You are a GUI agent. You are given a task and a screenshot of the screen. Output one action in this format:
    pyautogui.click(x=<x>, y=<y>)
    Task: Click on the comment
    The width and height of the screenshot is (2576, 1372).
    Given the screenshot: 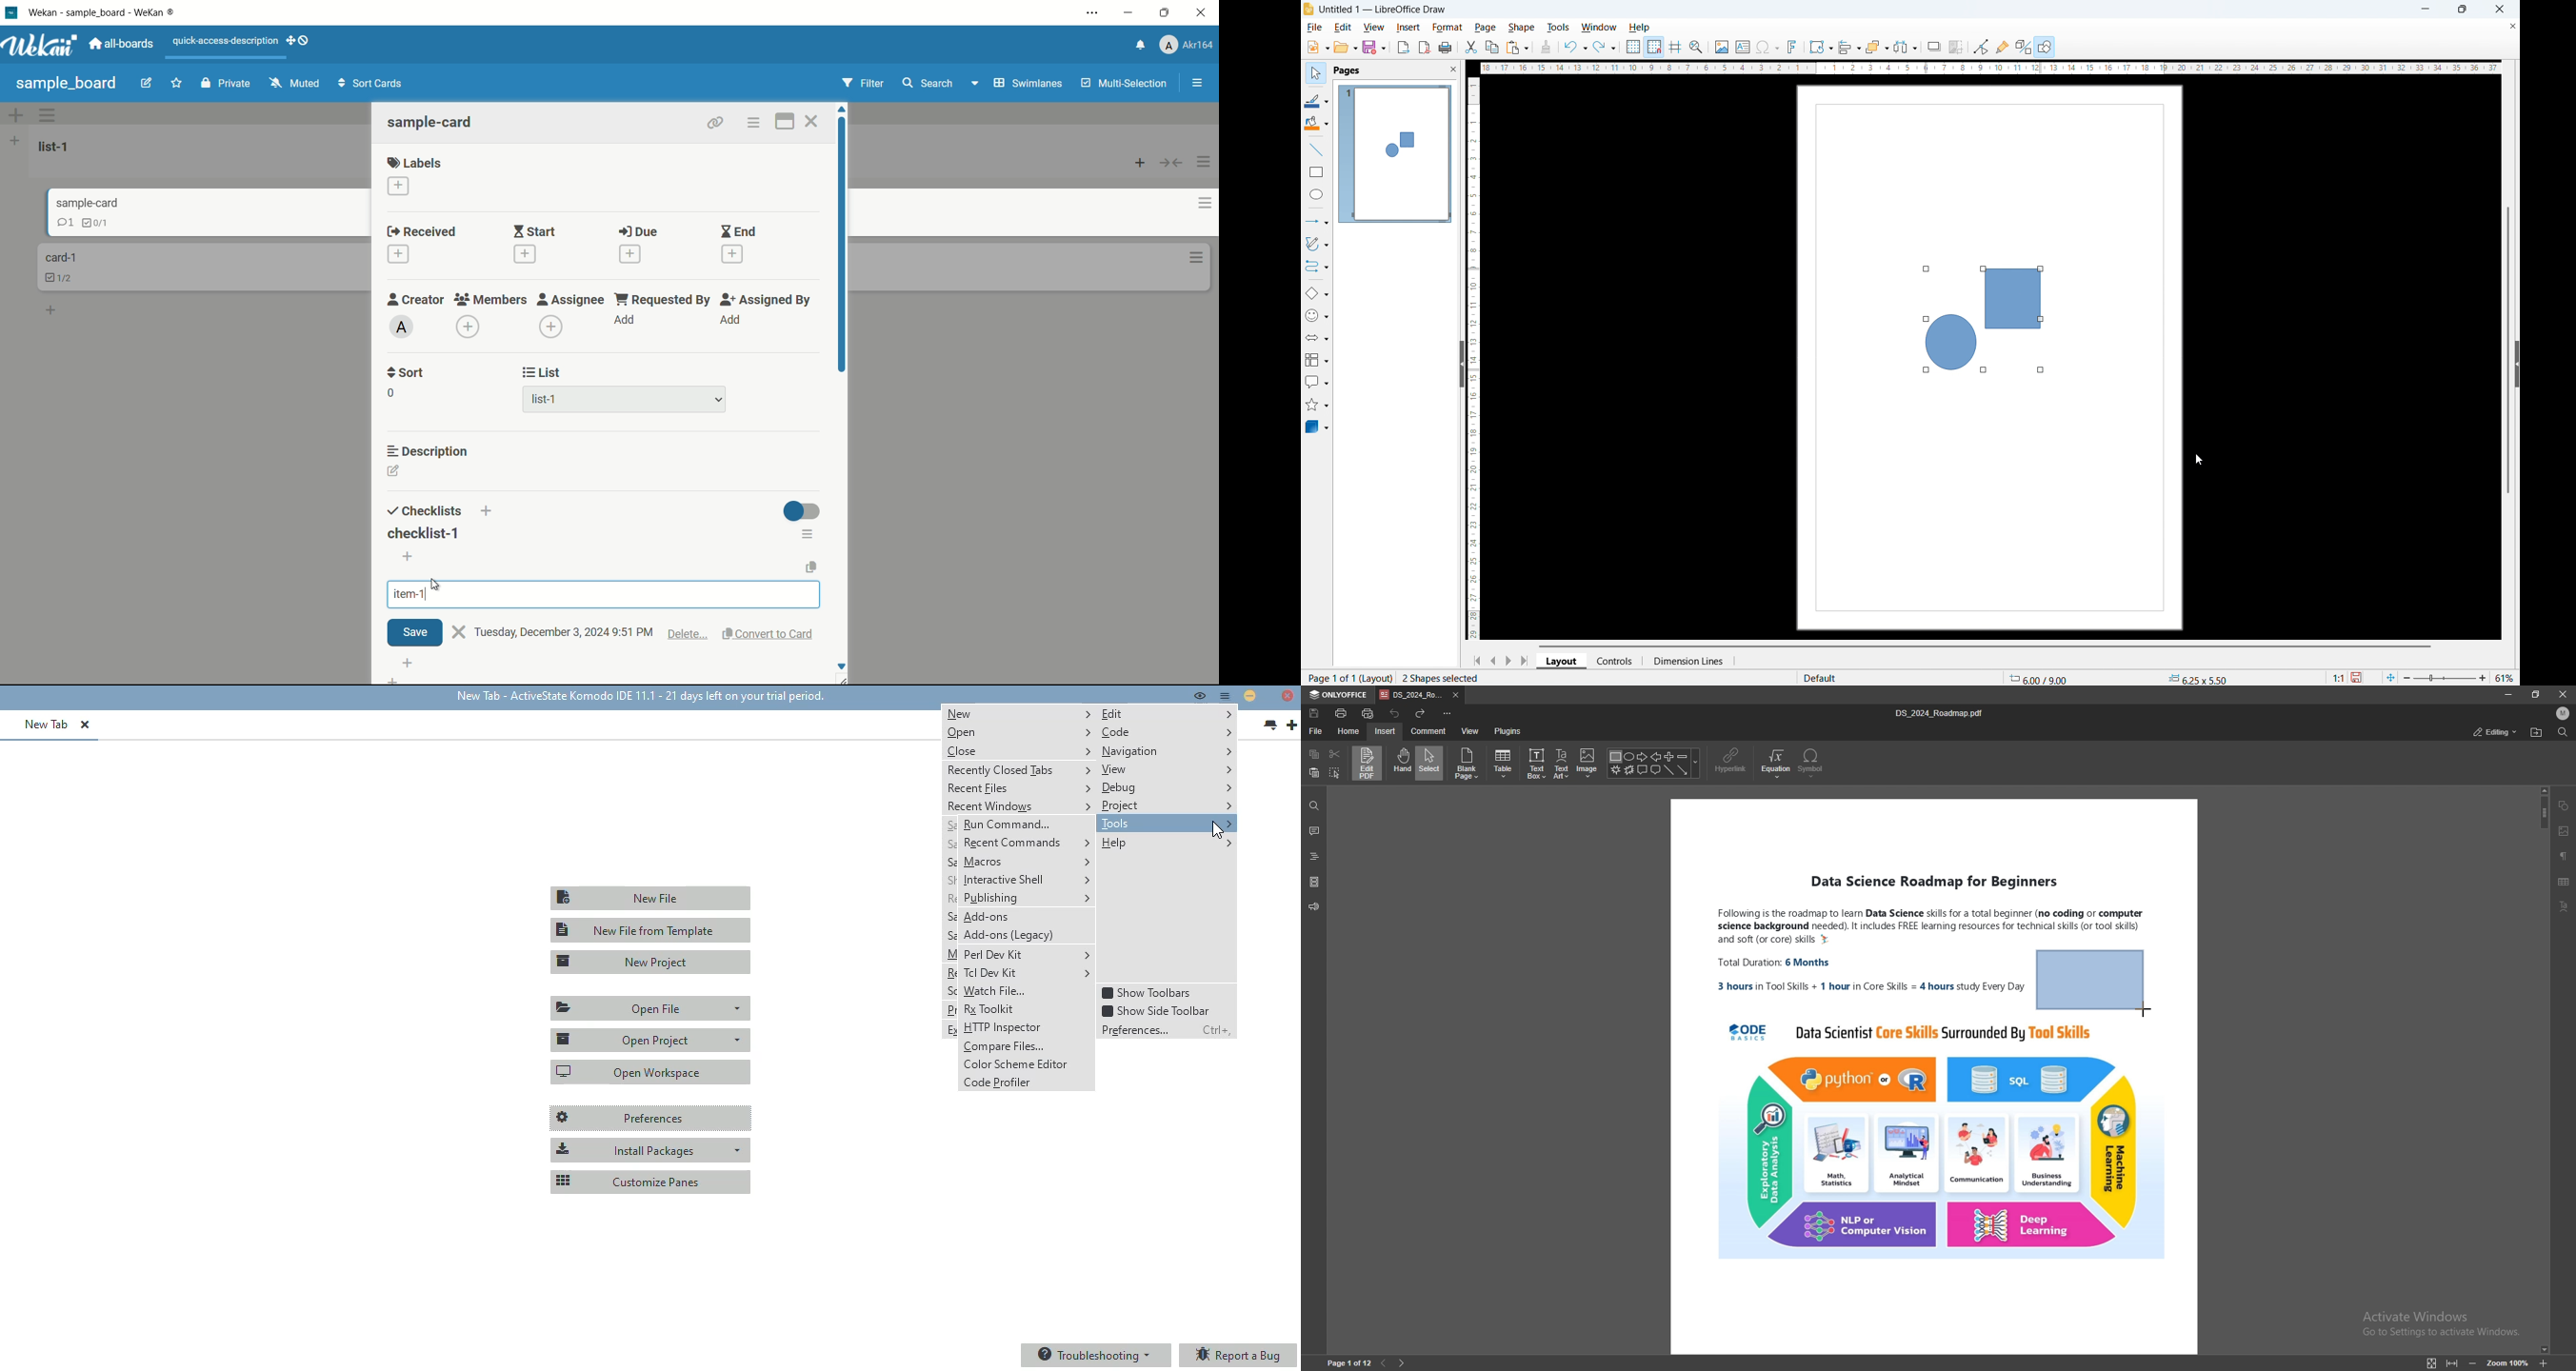 What is the action you would take?
    pyautogui.click(x=55, y=224)
    